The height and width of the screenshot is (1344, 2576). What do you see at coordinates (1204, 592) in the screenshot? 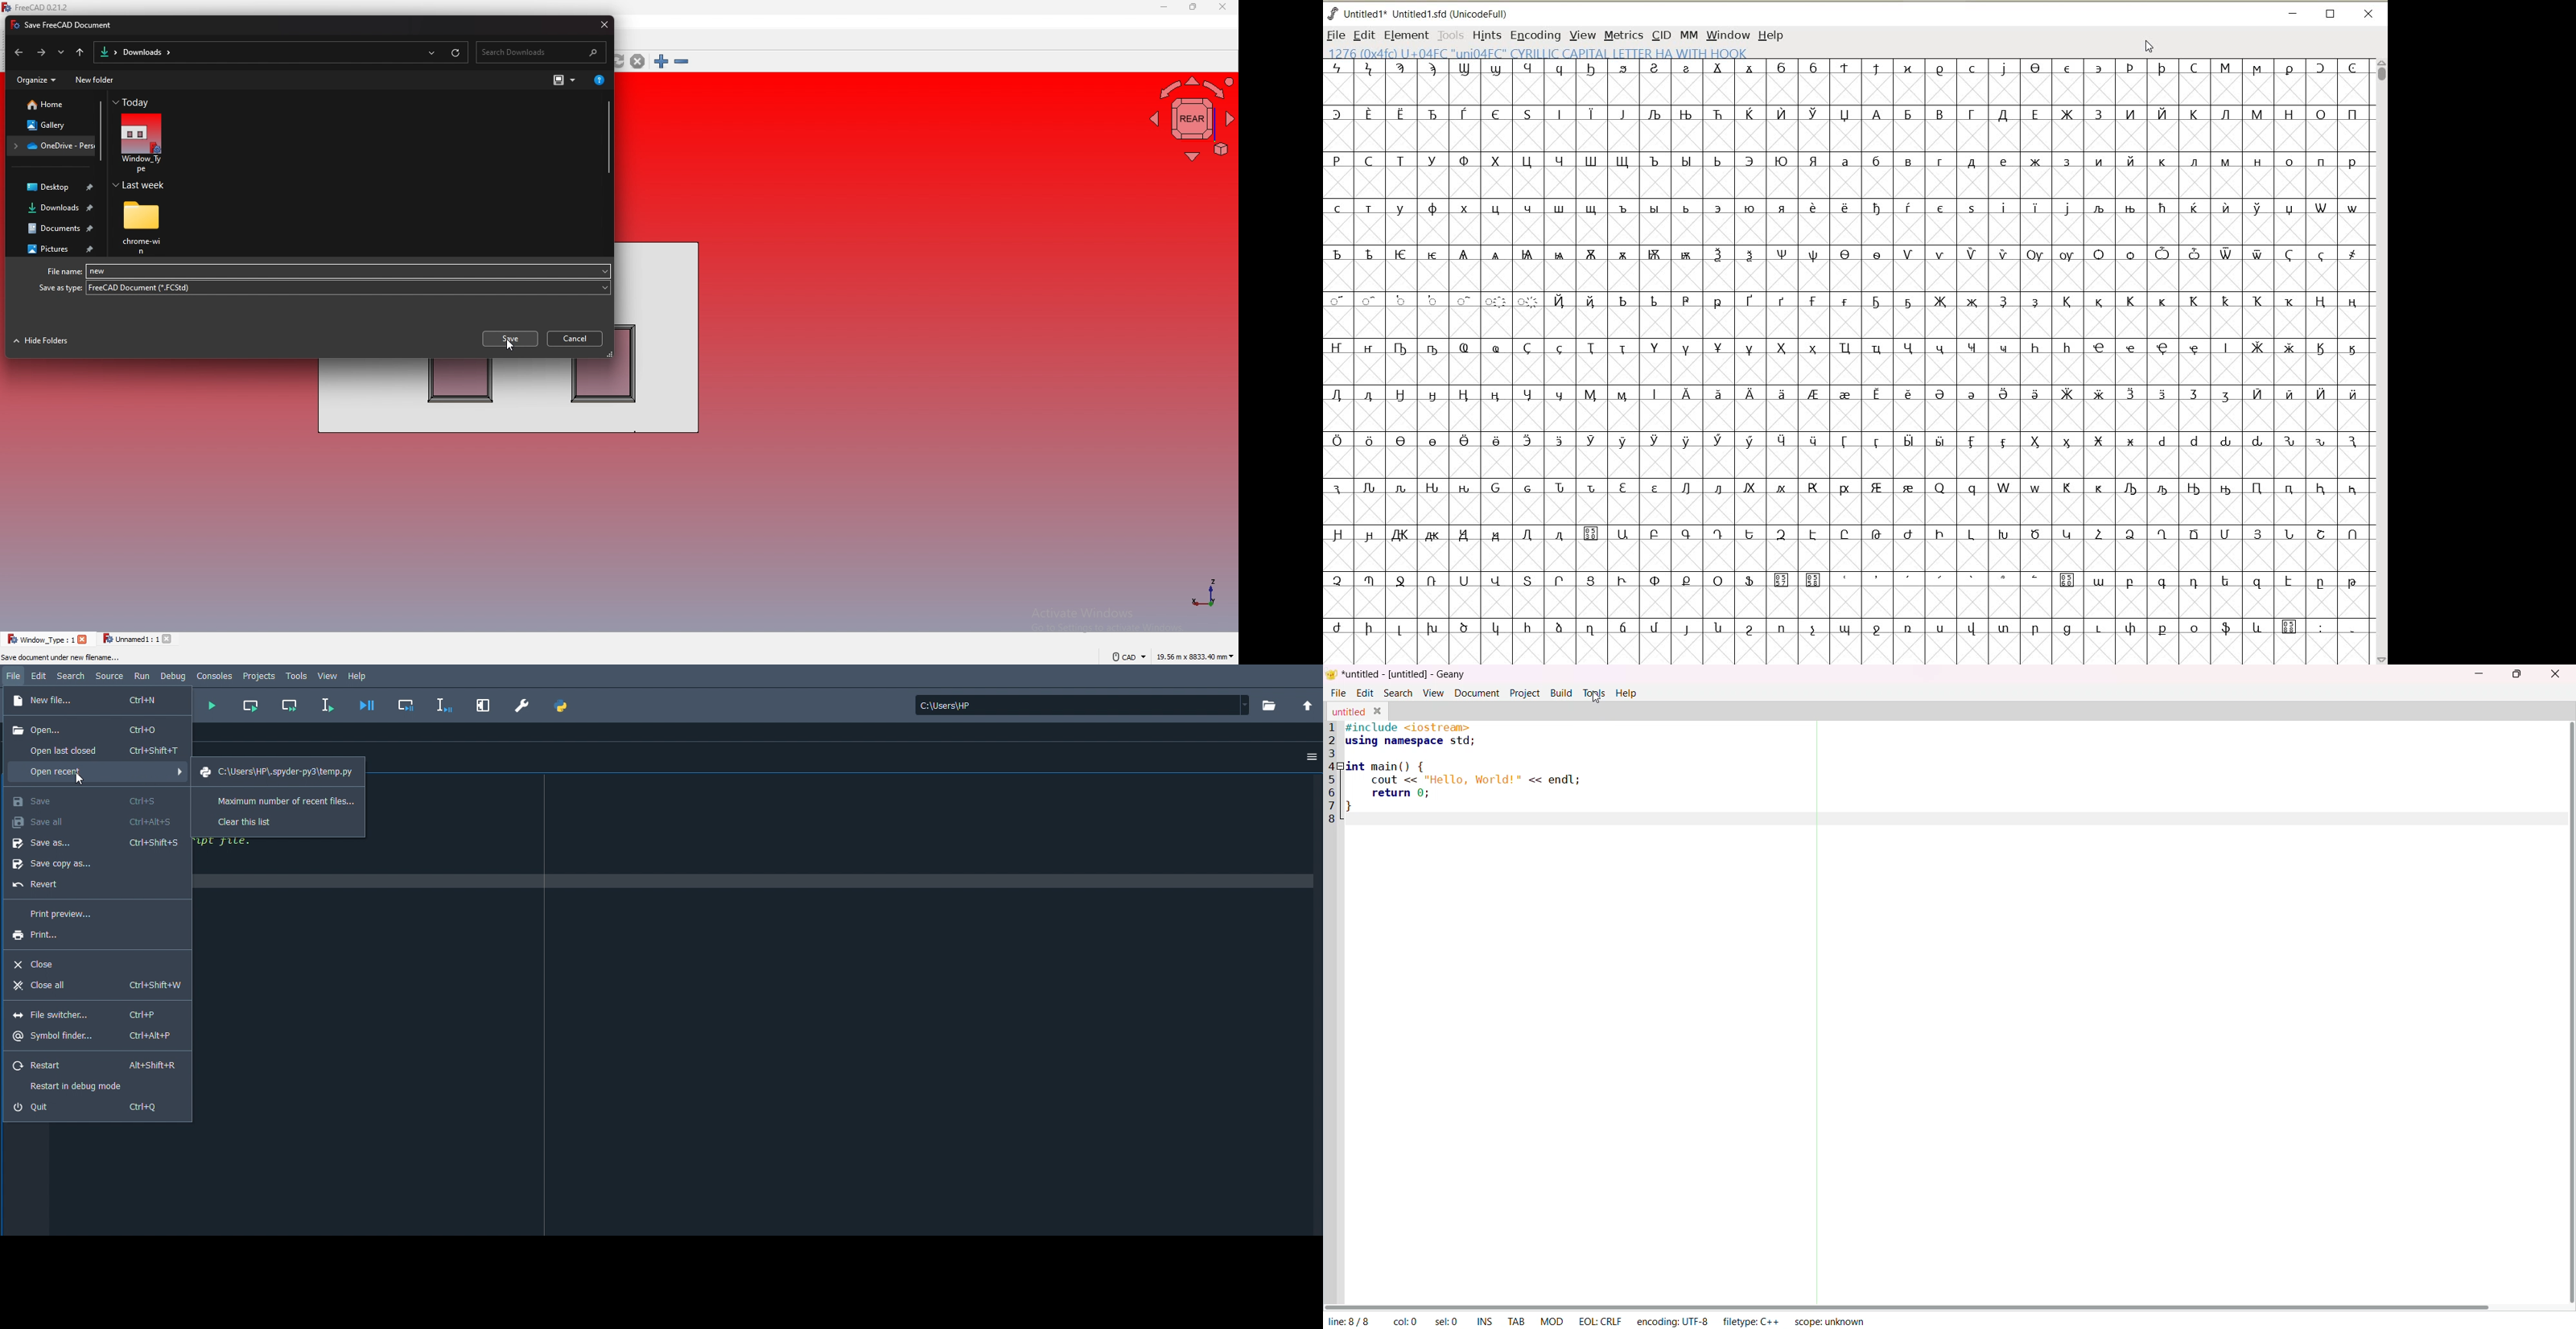
I see `axis` at bounding box center [1204, 592].